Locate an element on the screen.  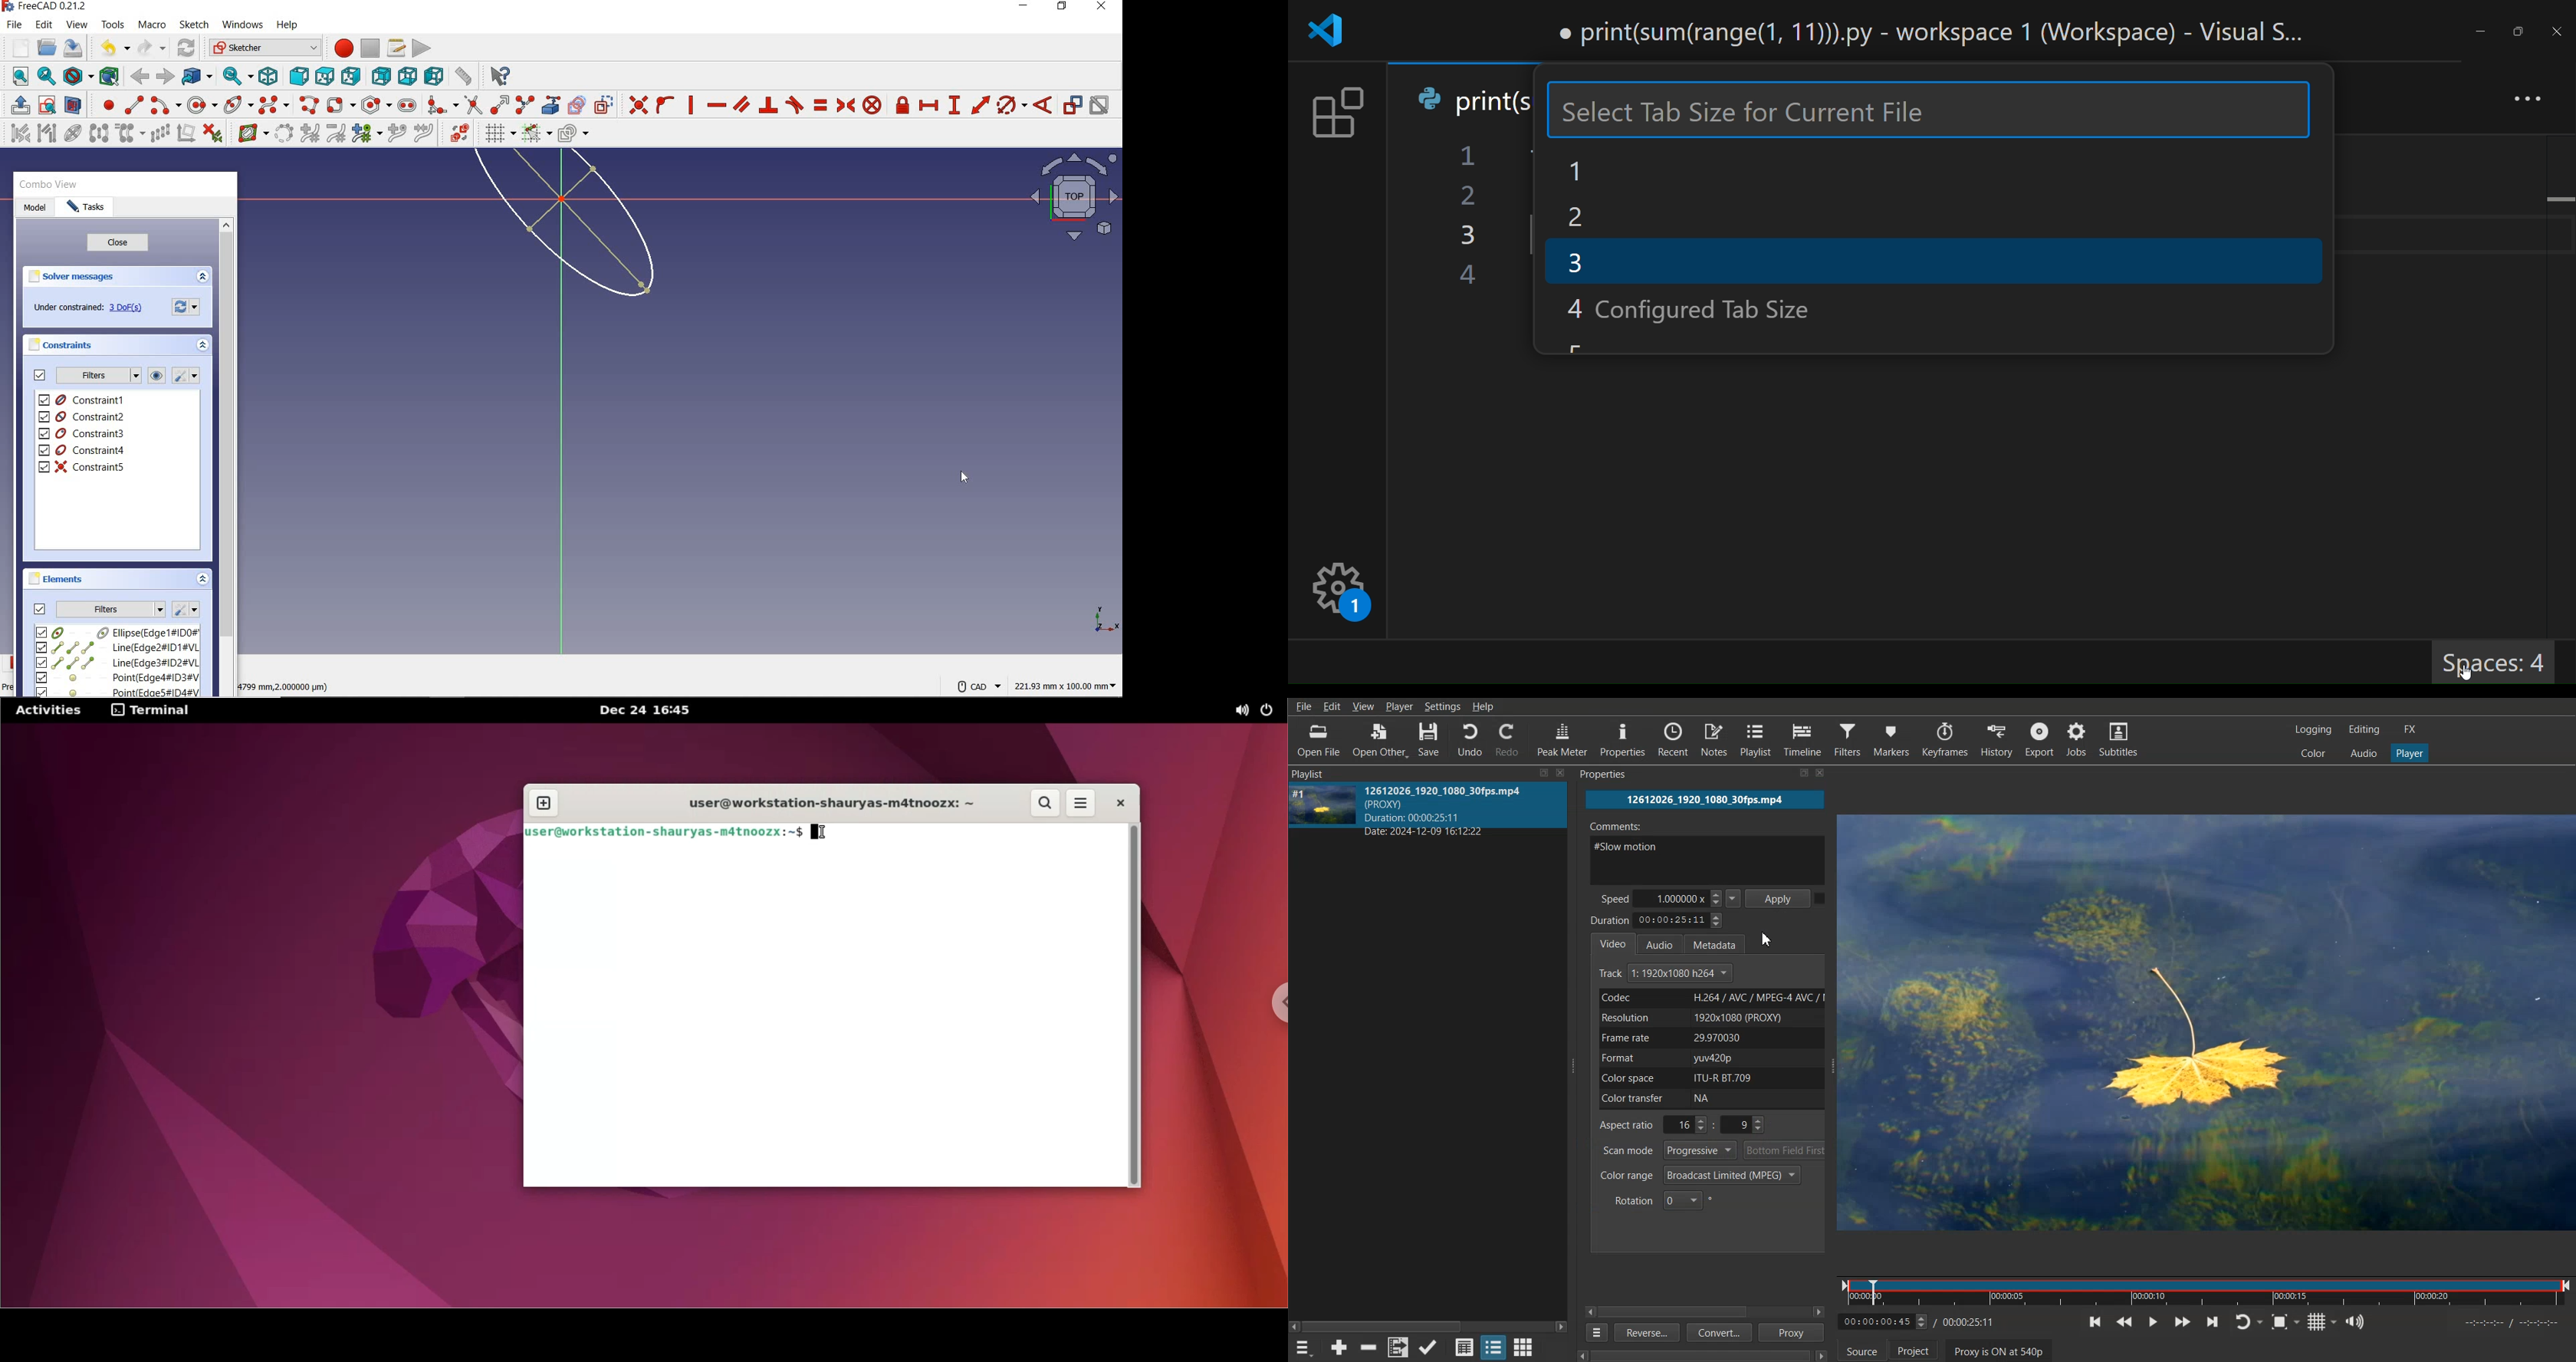
Drag handle is located at coordinates (1575, 1065).